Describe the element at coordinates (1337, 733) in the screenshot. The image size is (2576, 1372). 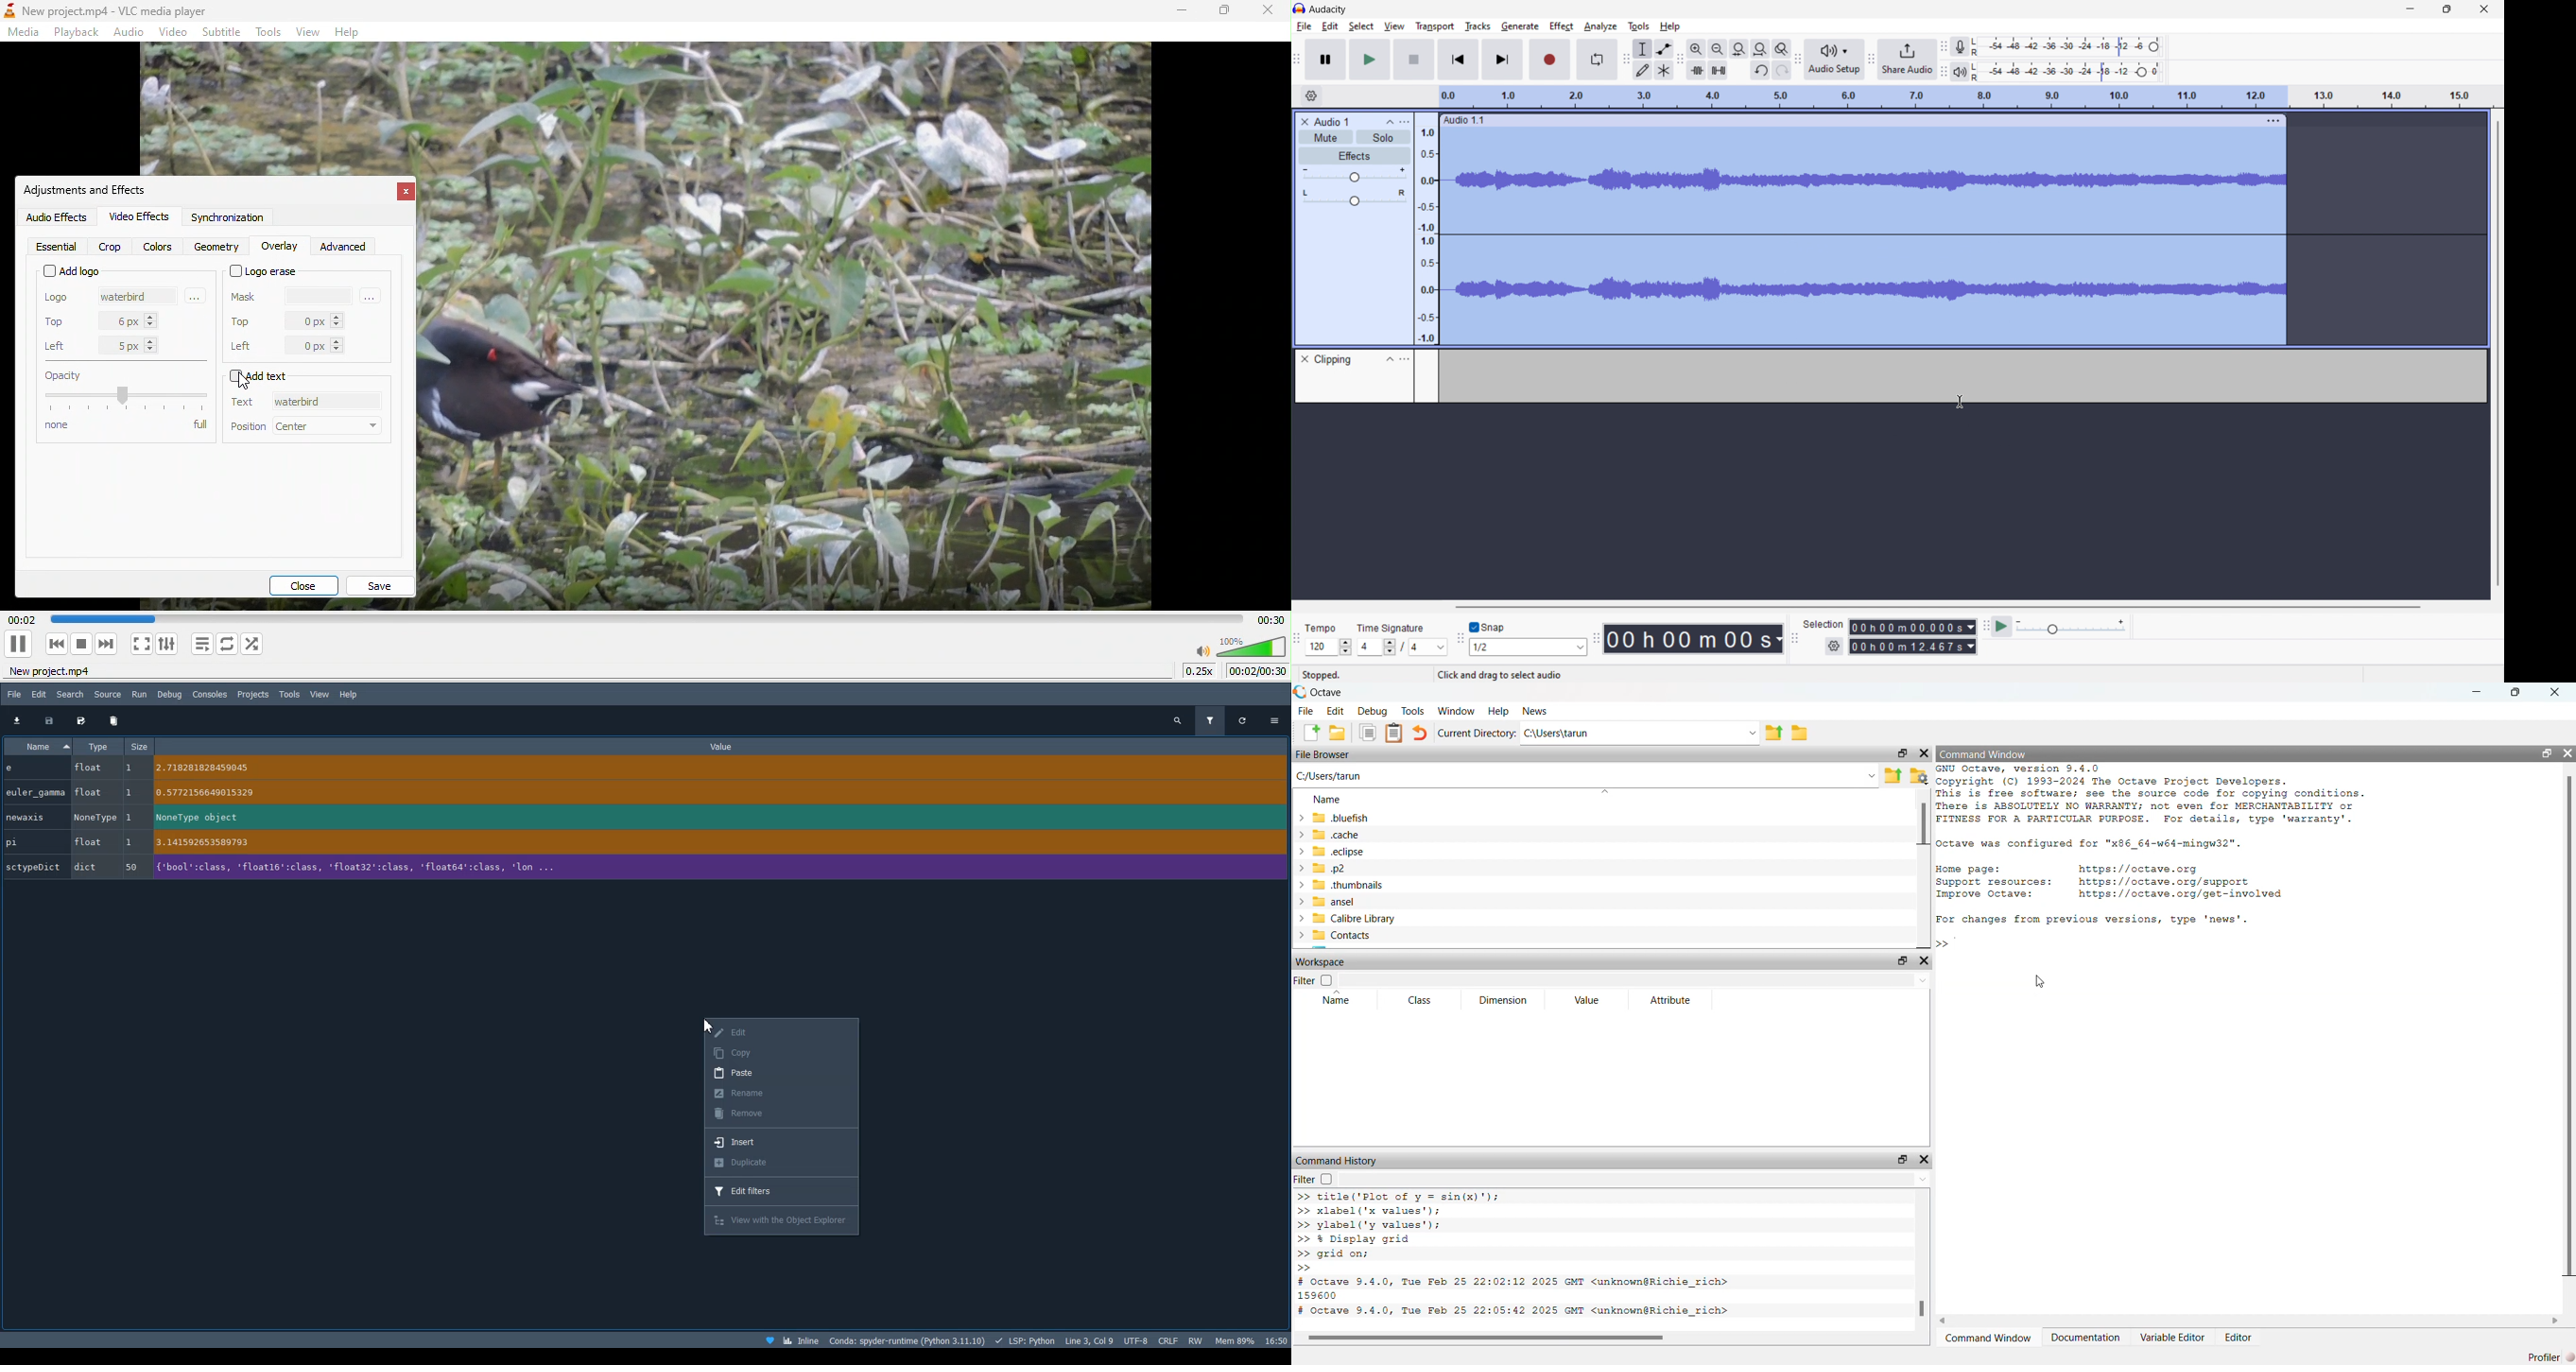
I see `folder` at that location.